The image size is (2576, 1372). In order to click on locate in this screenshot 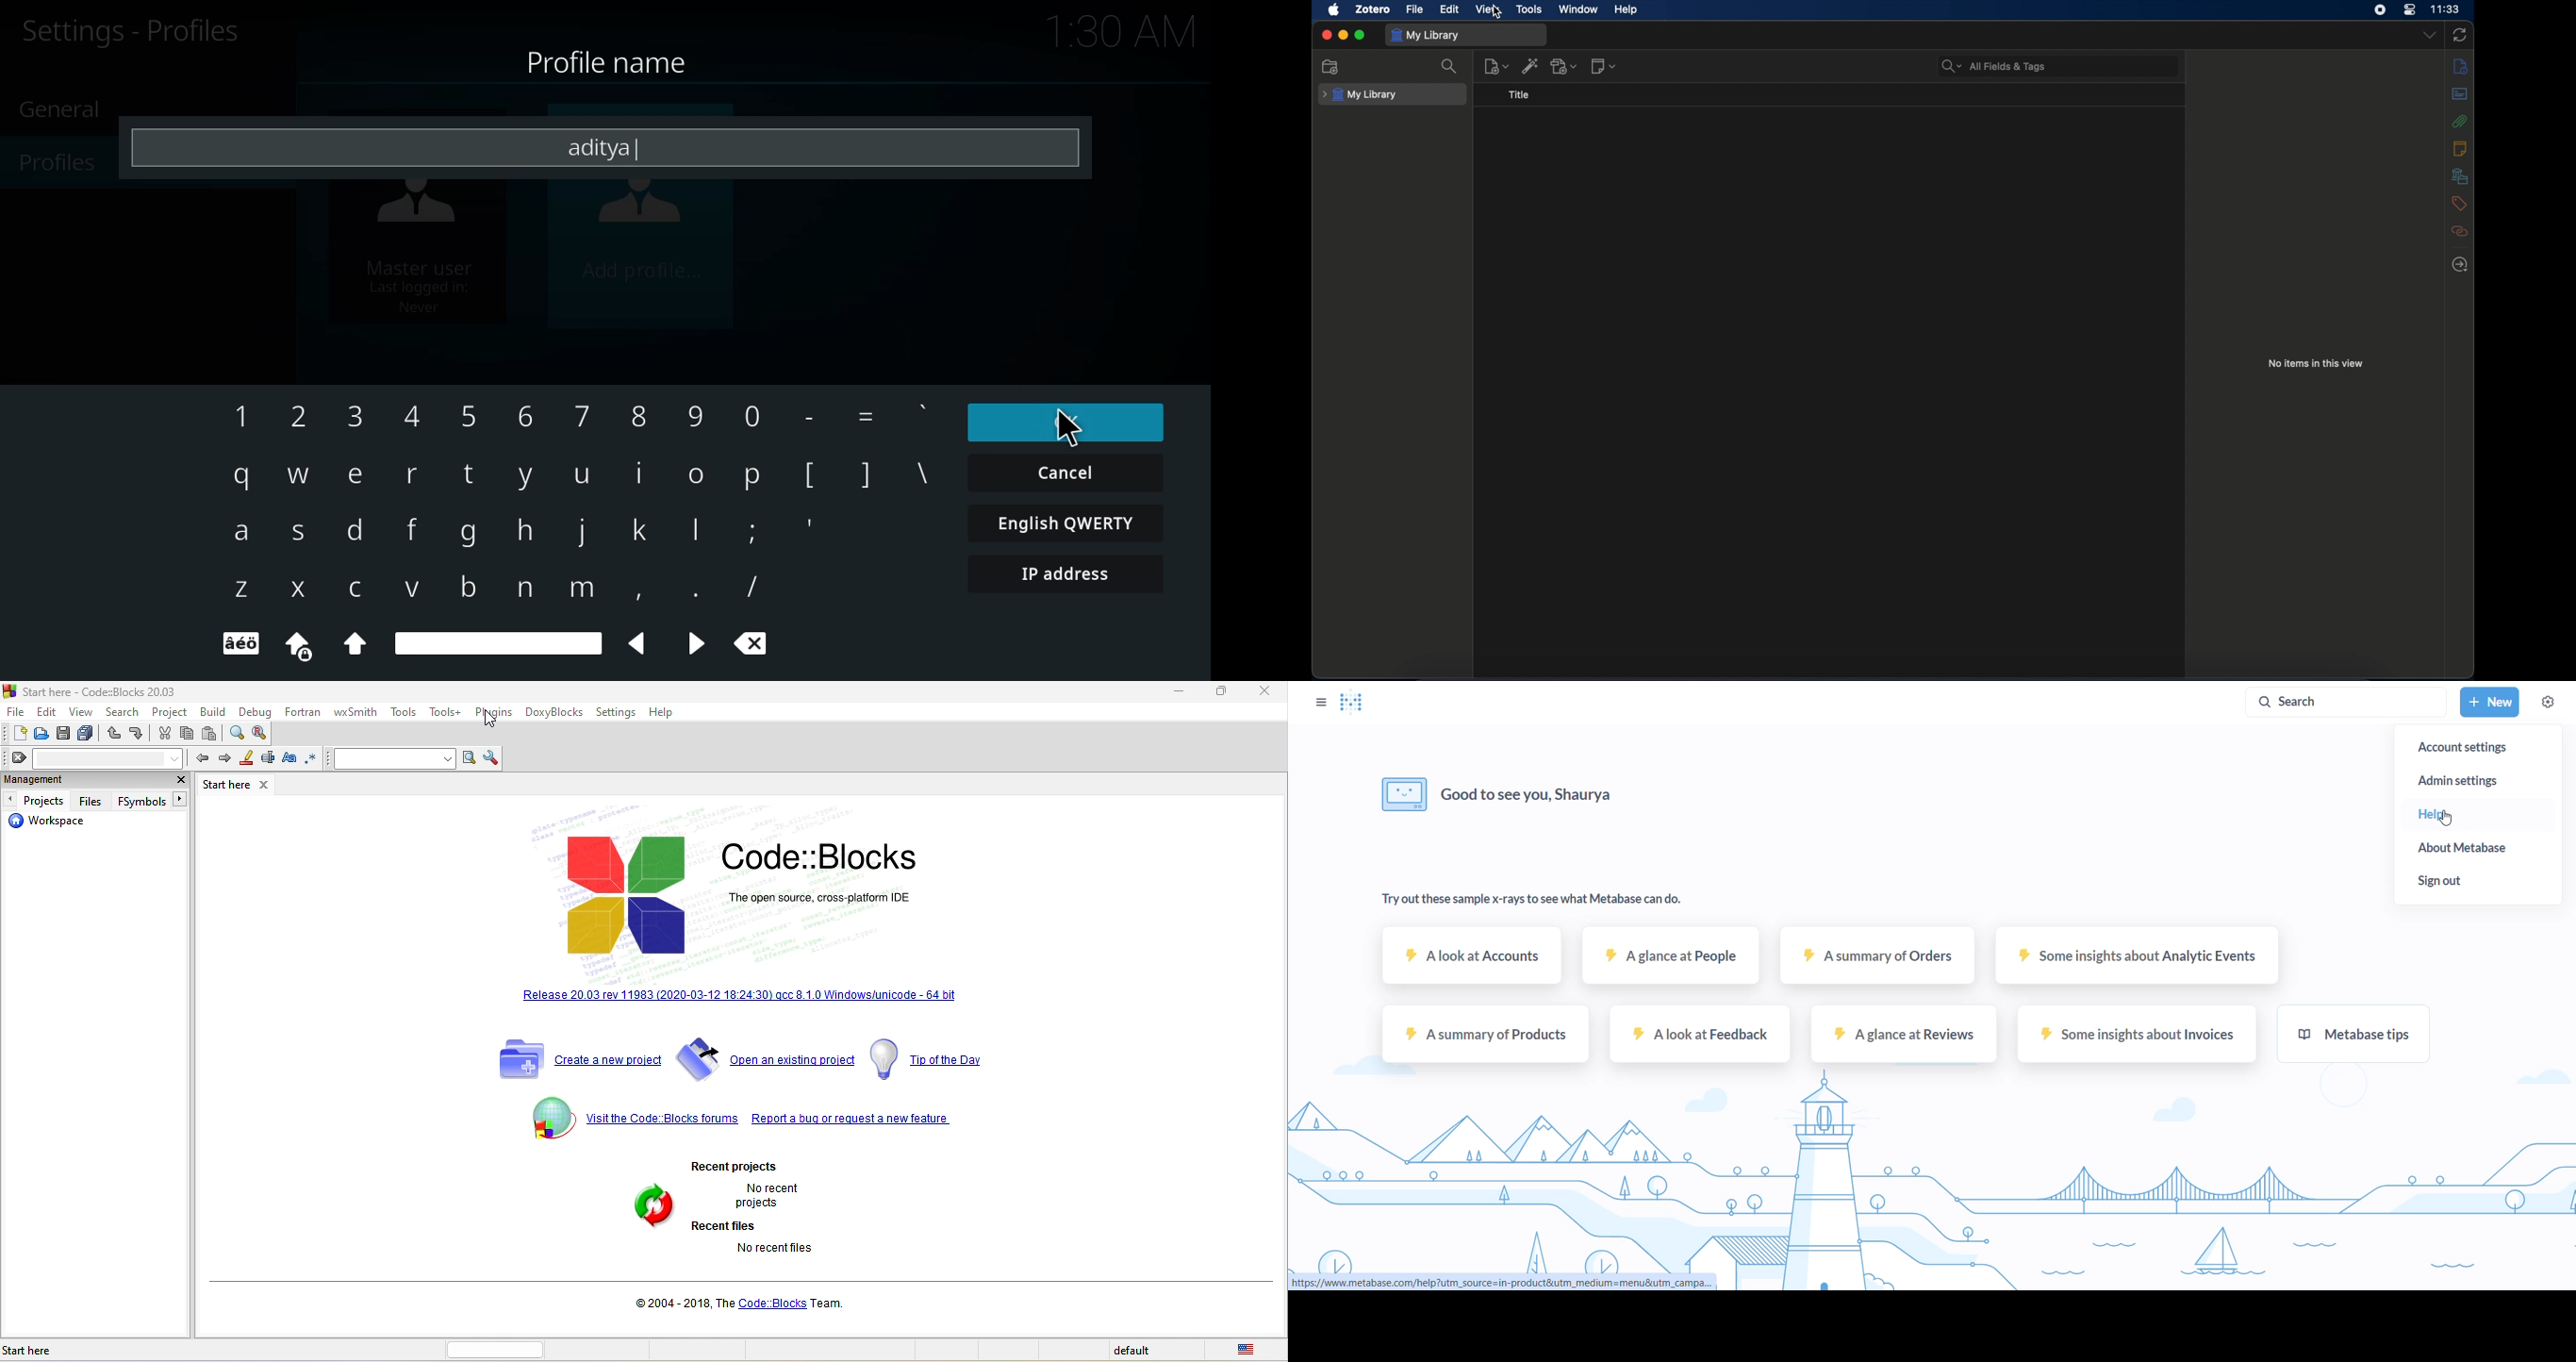, I will do `click(2460, 265)`.